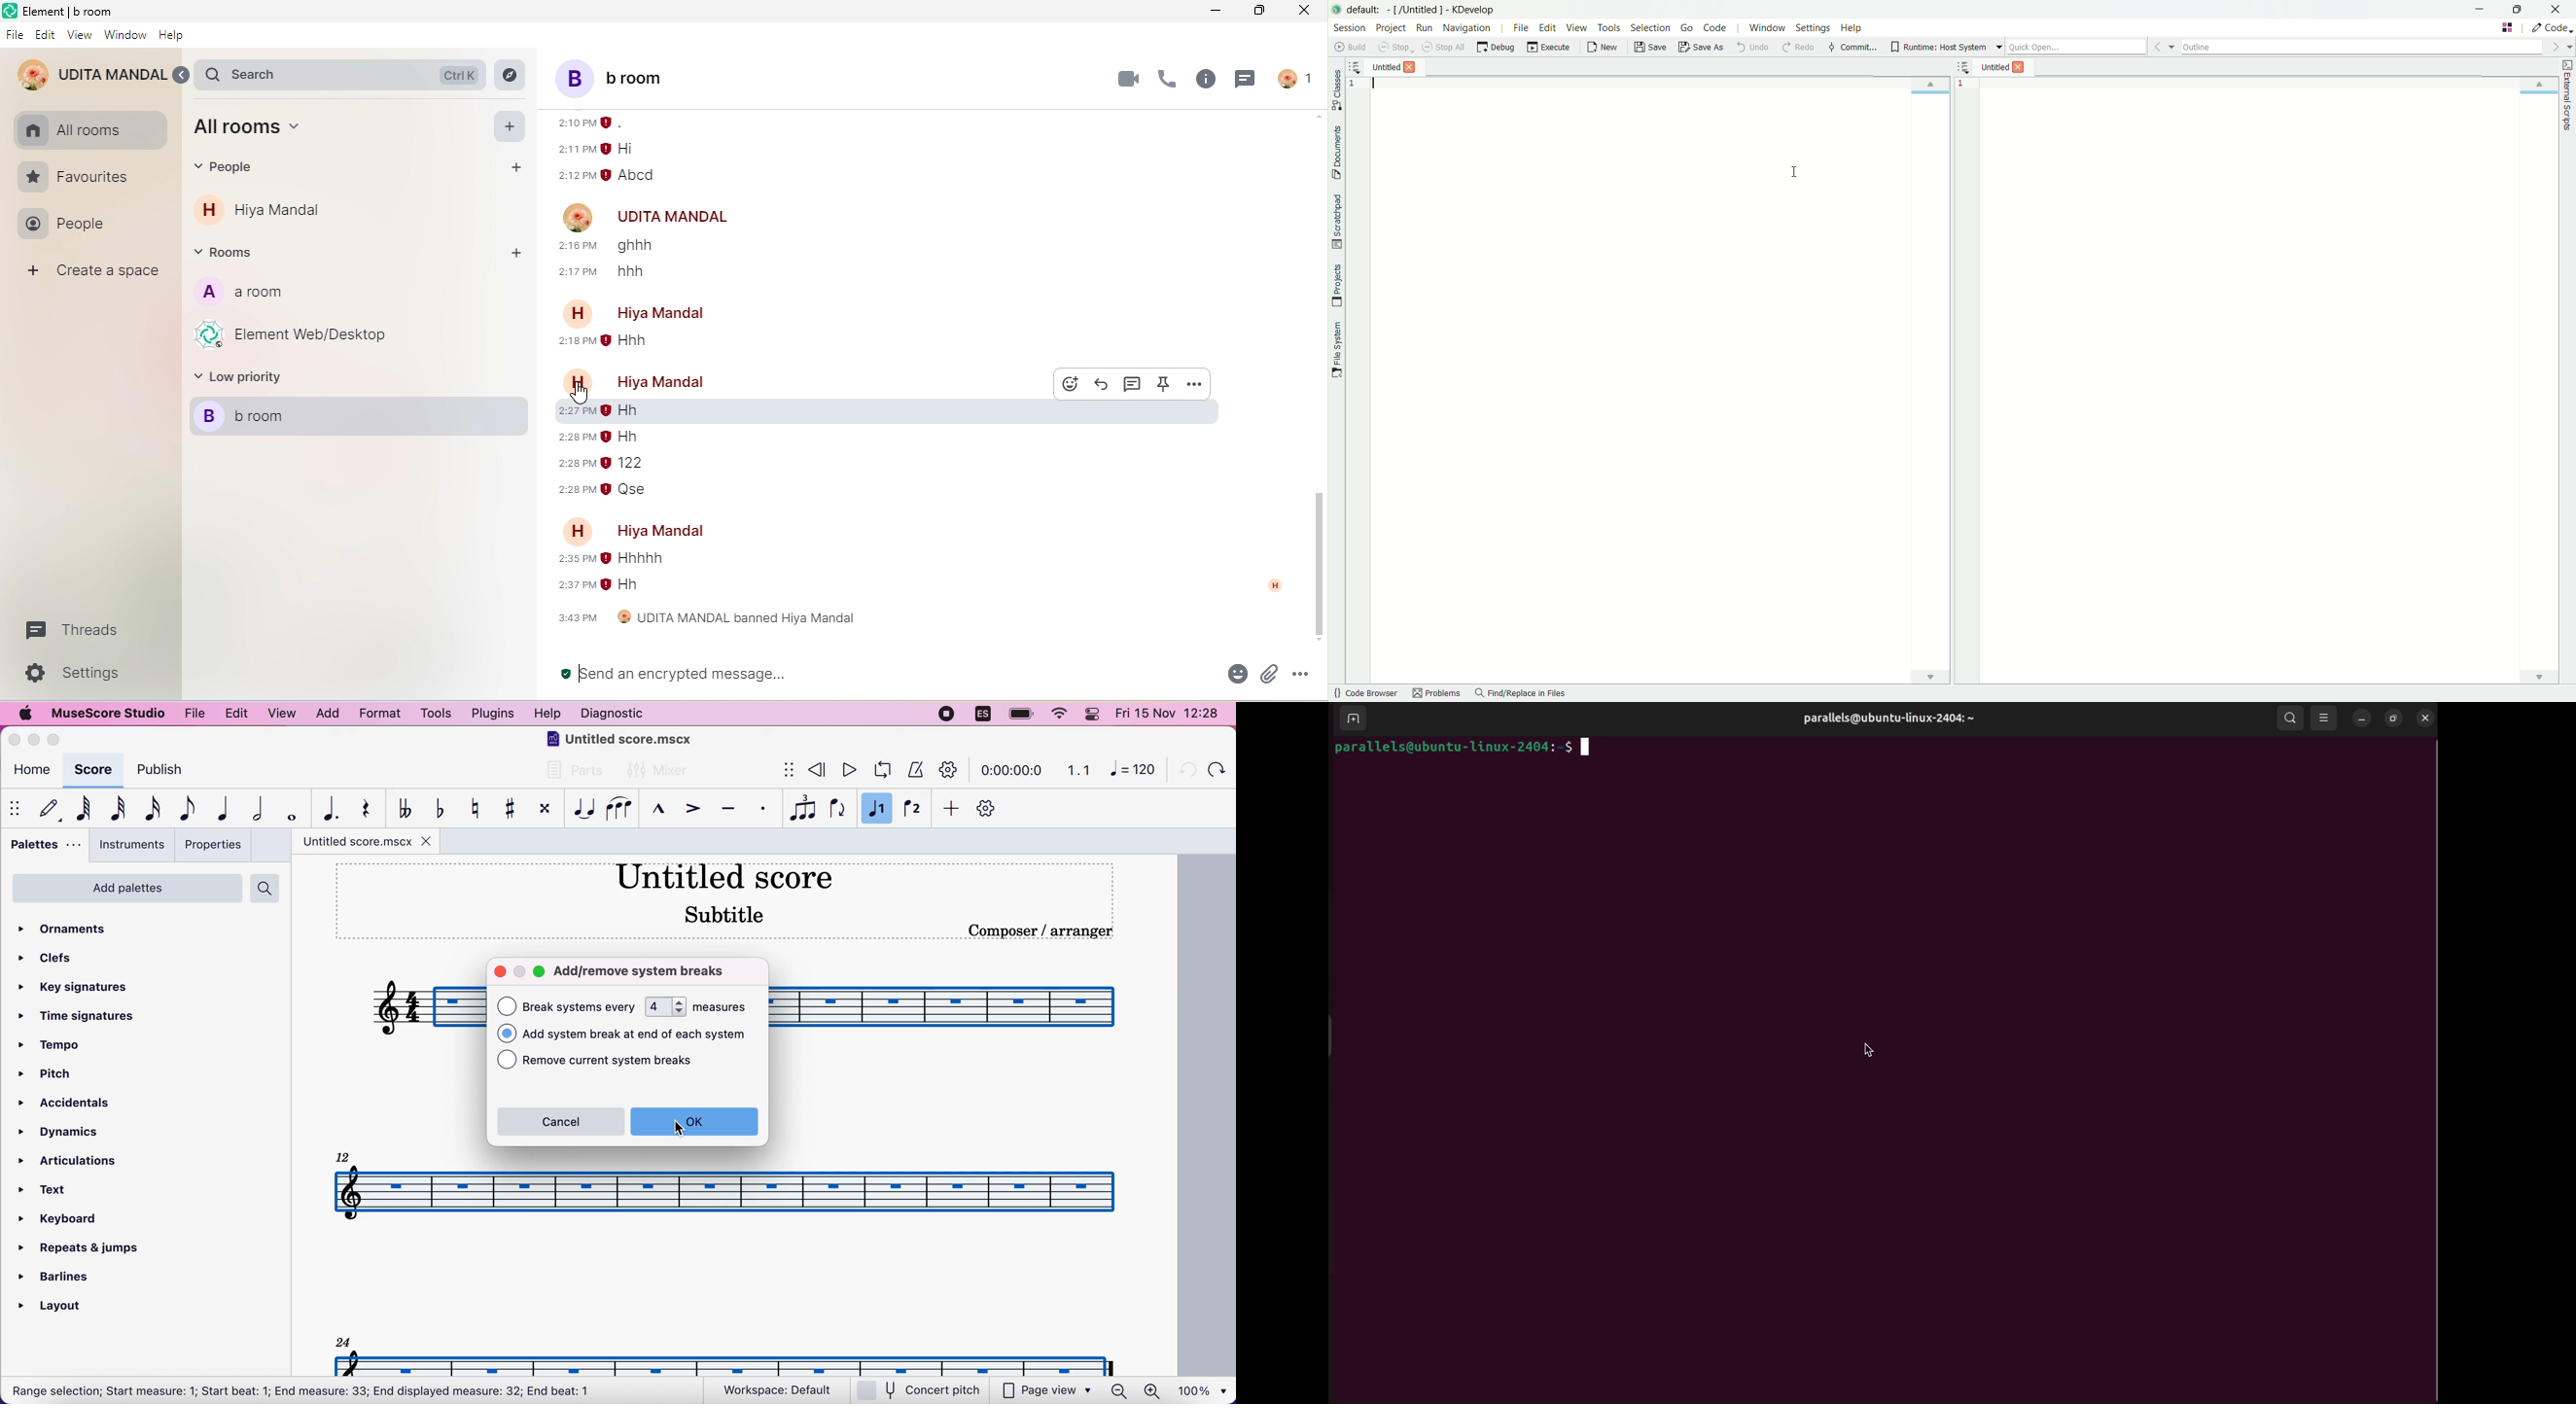  What do you see at coordinates (1129, 79) in the screenshot?
I see `video call` at bounding box center [1129, 79].